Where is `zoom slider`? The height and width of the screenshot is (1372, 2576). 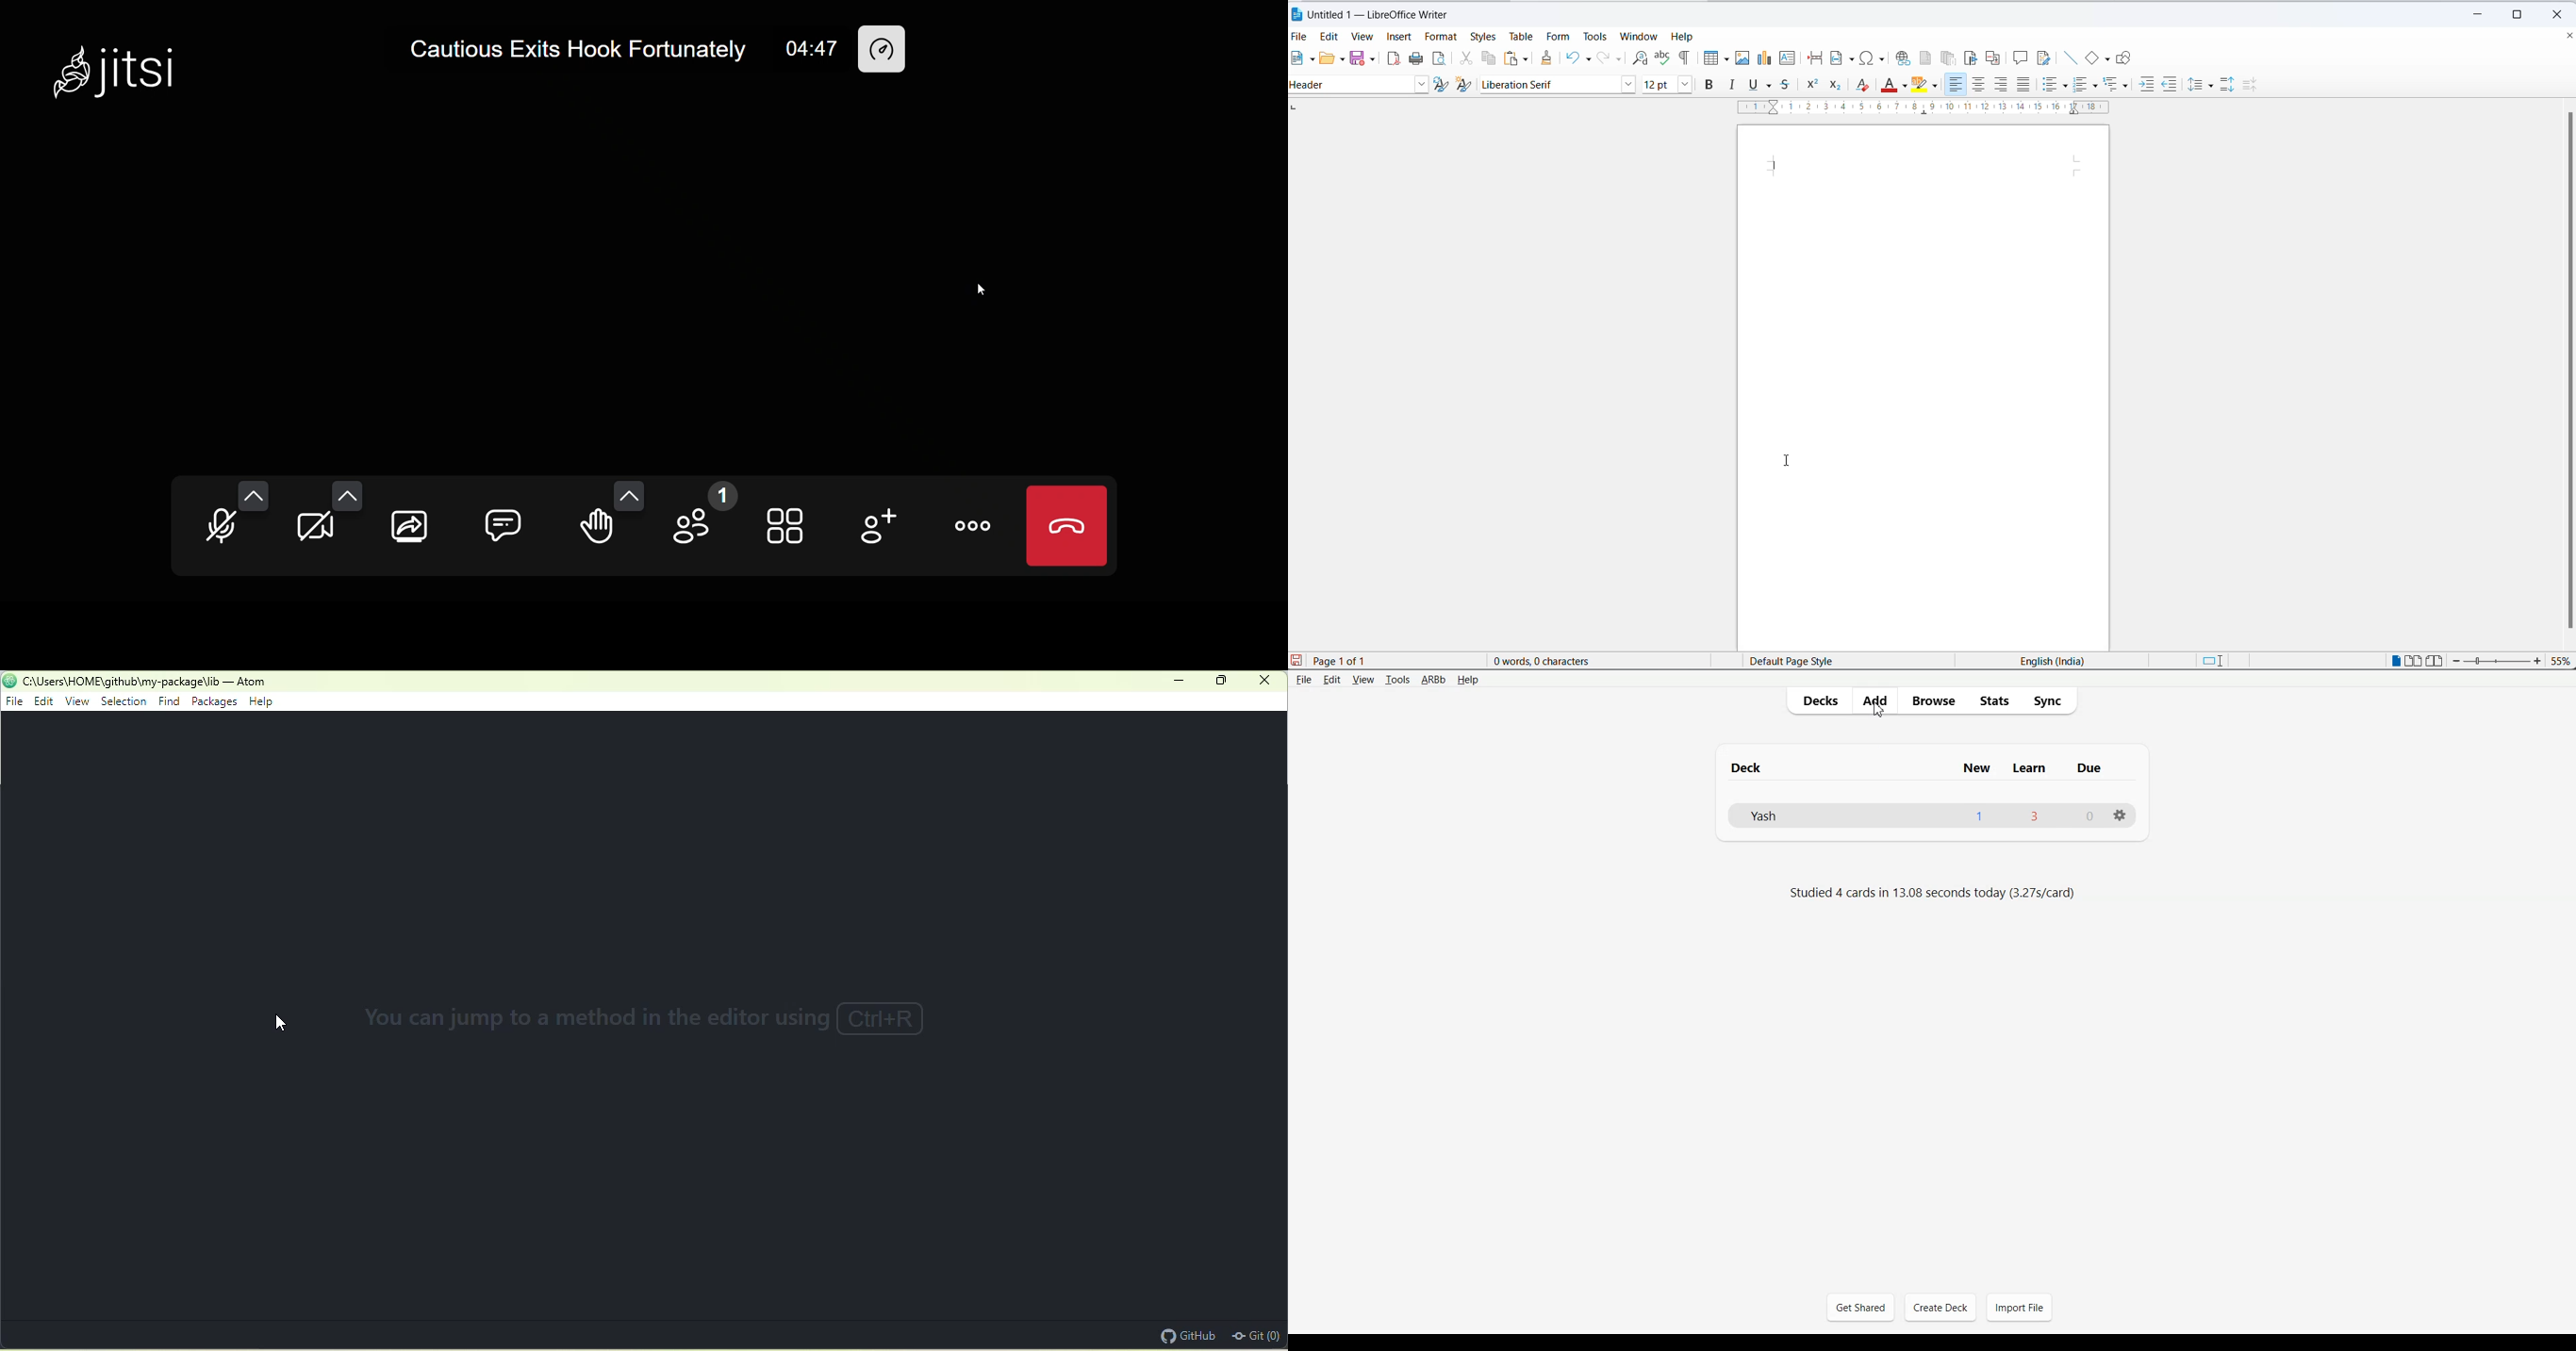
zoom slider is located at coordinates (2498, 662).